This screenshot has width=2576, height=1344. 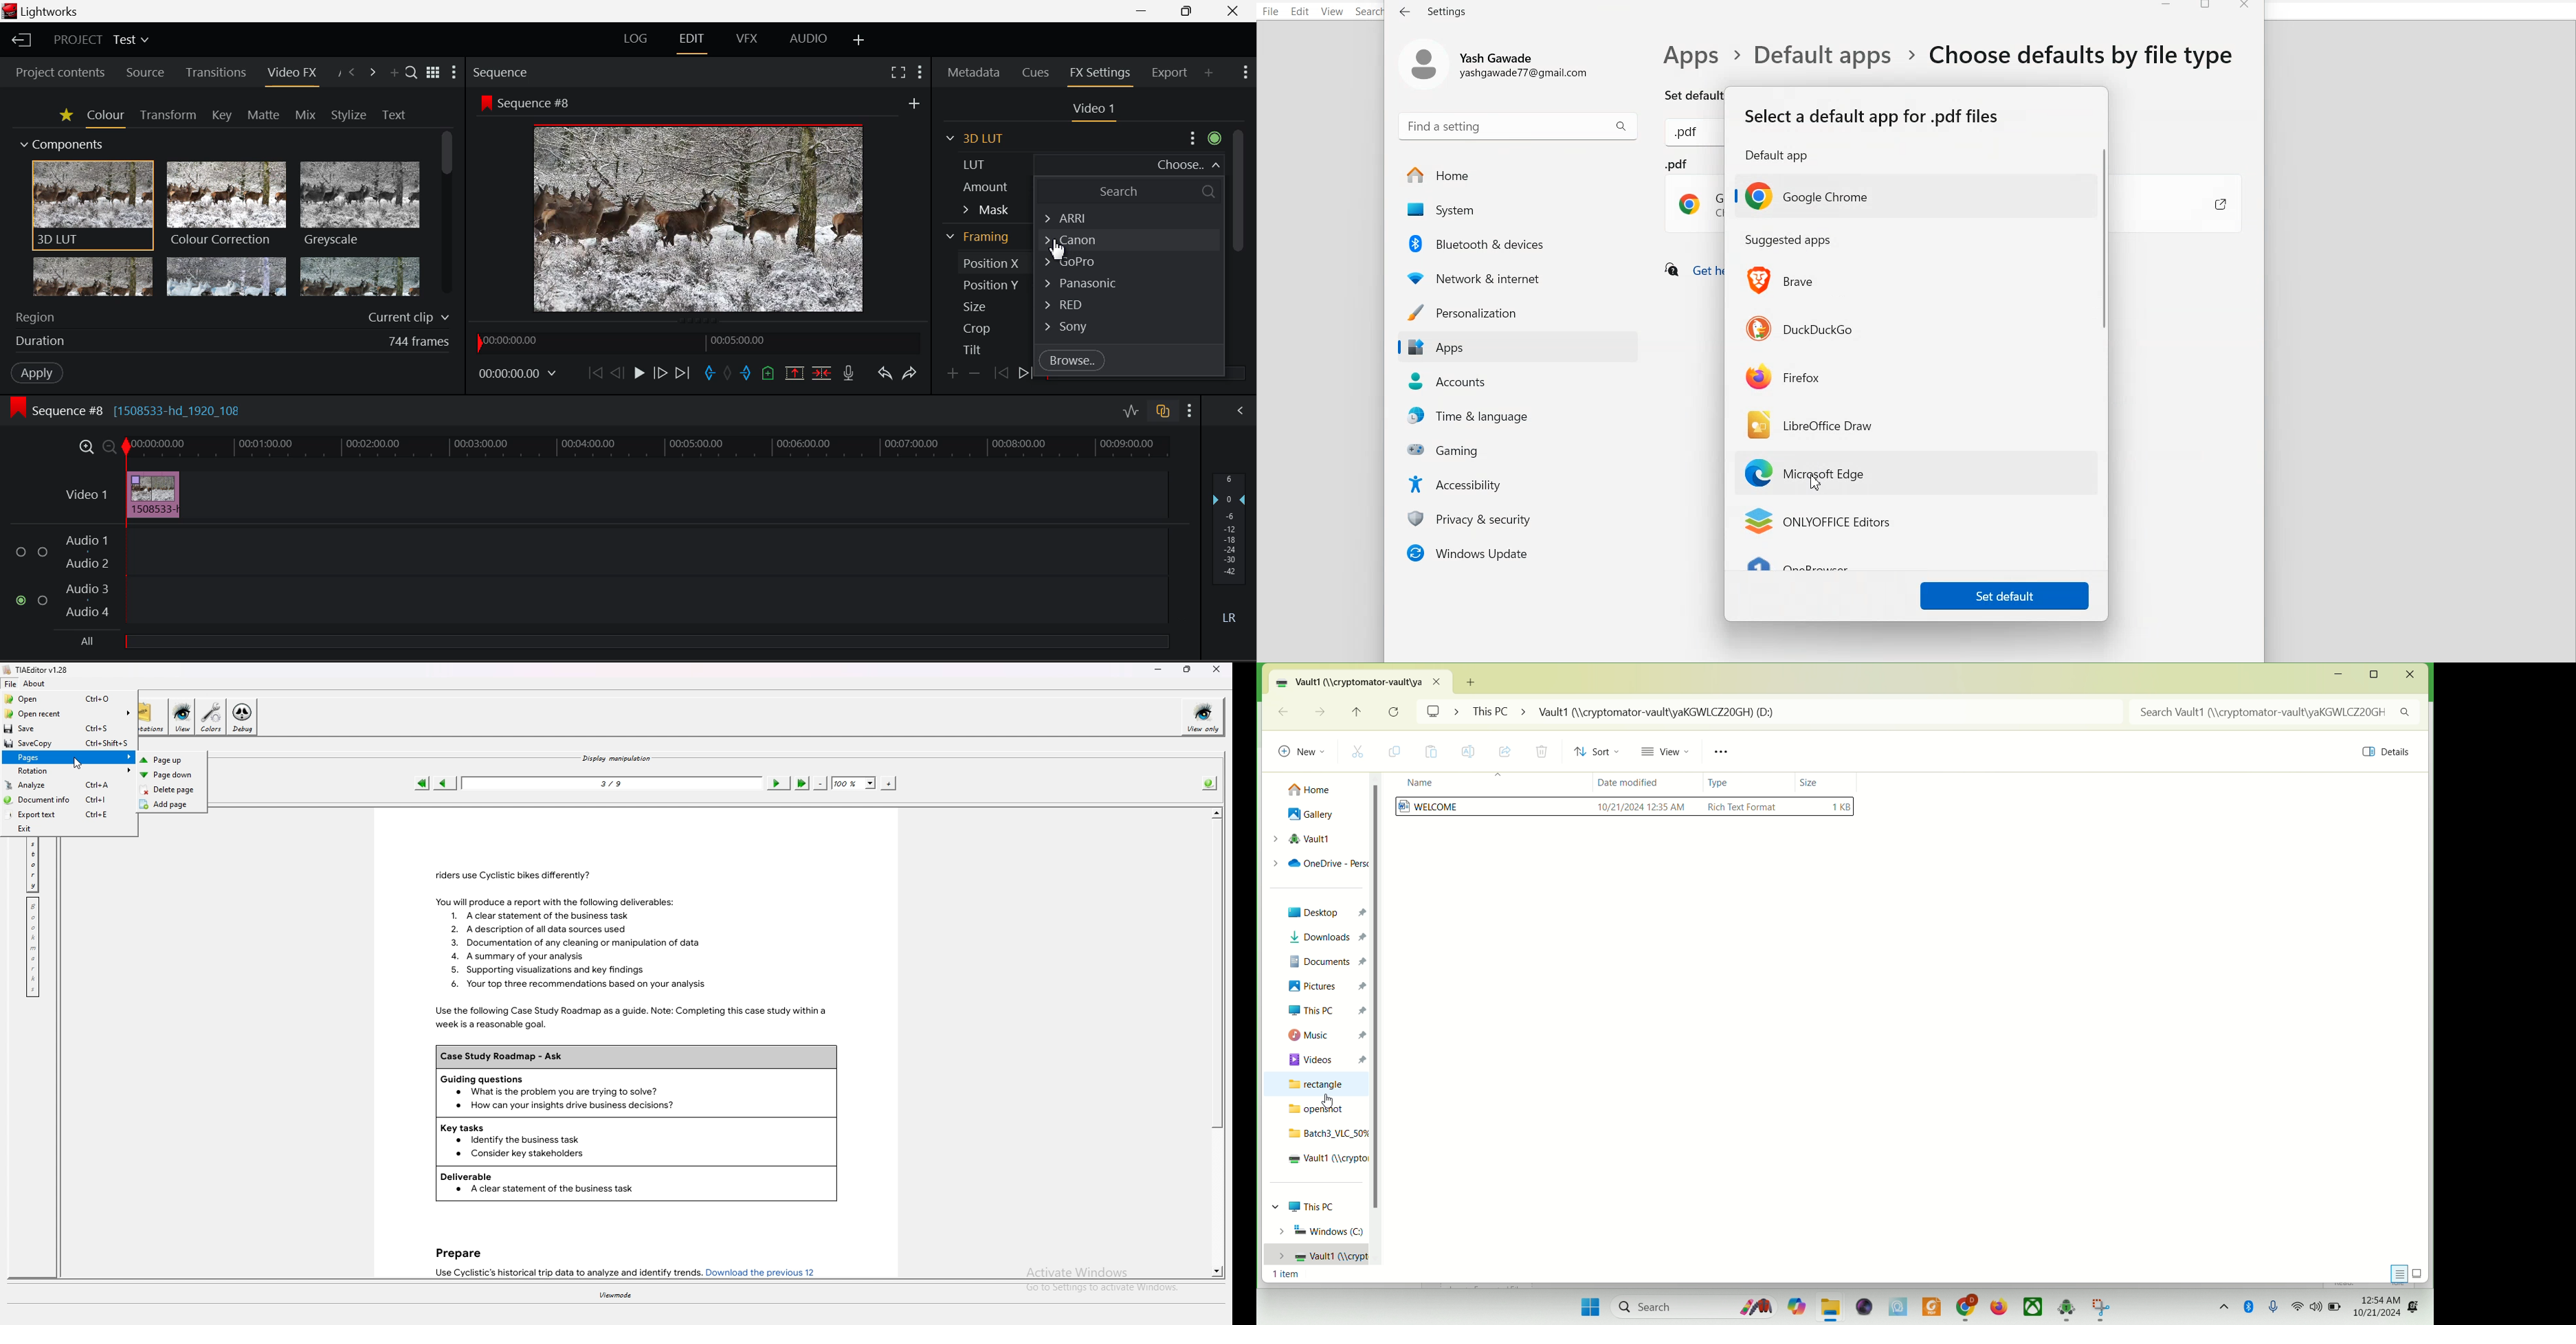 What do you see at coordinates (361, 278) in the screenshot?
I see `Posterize` at bounding box center [361, 278].